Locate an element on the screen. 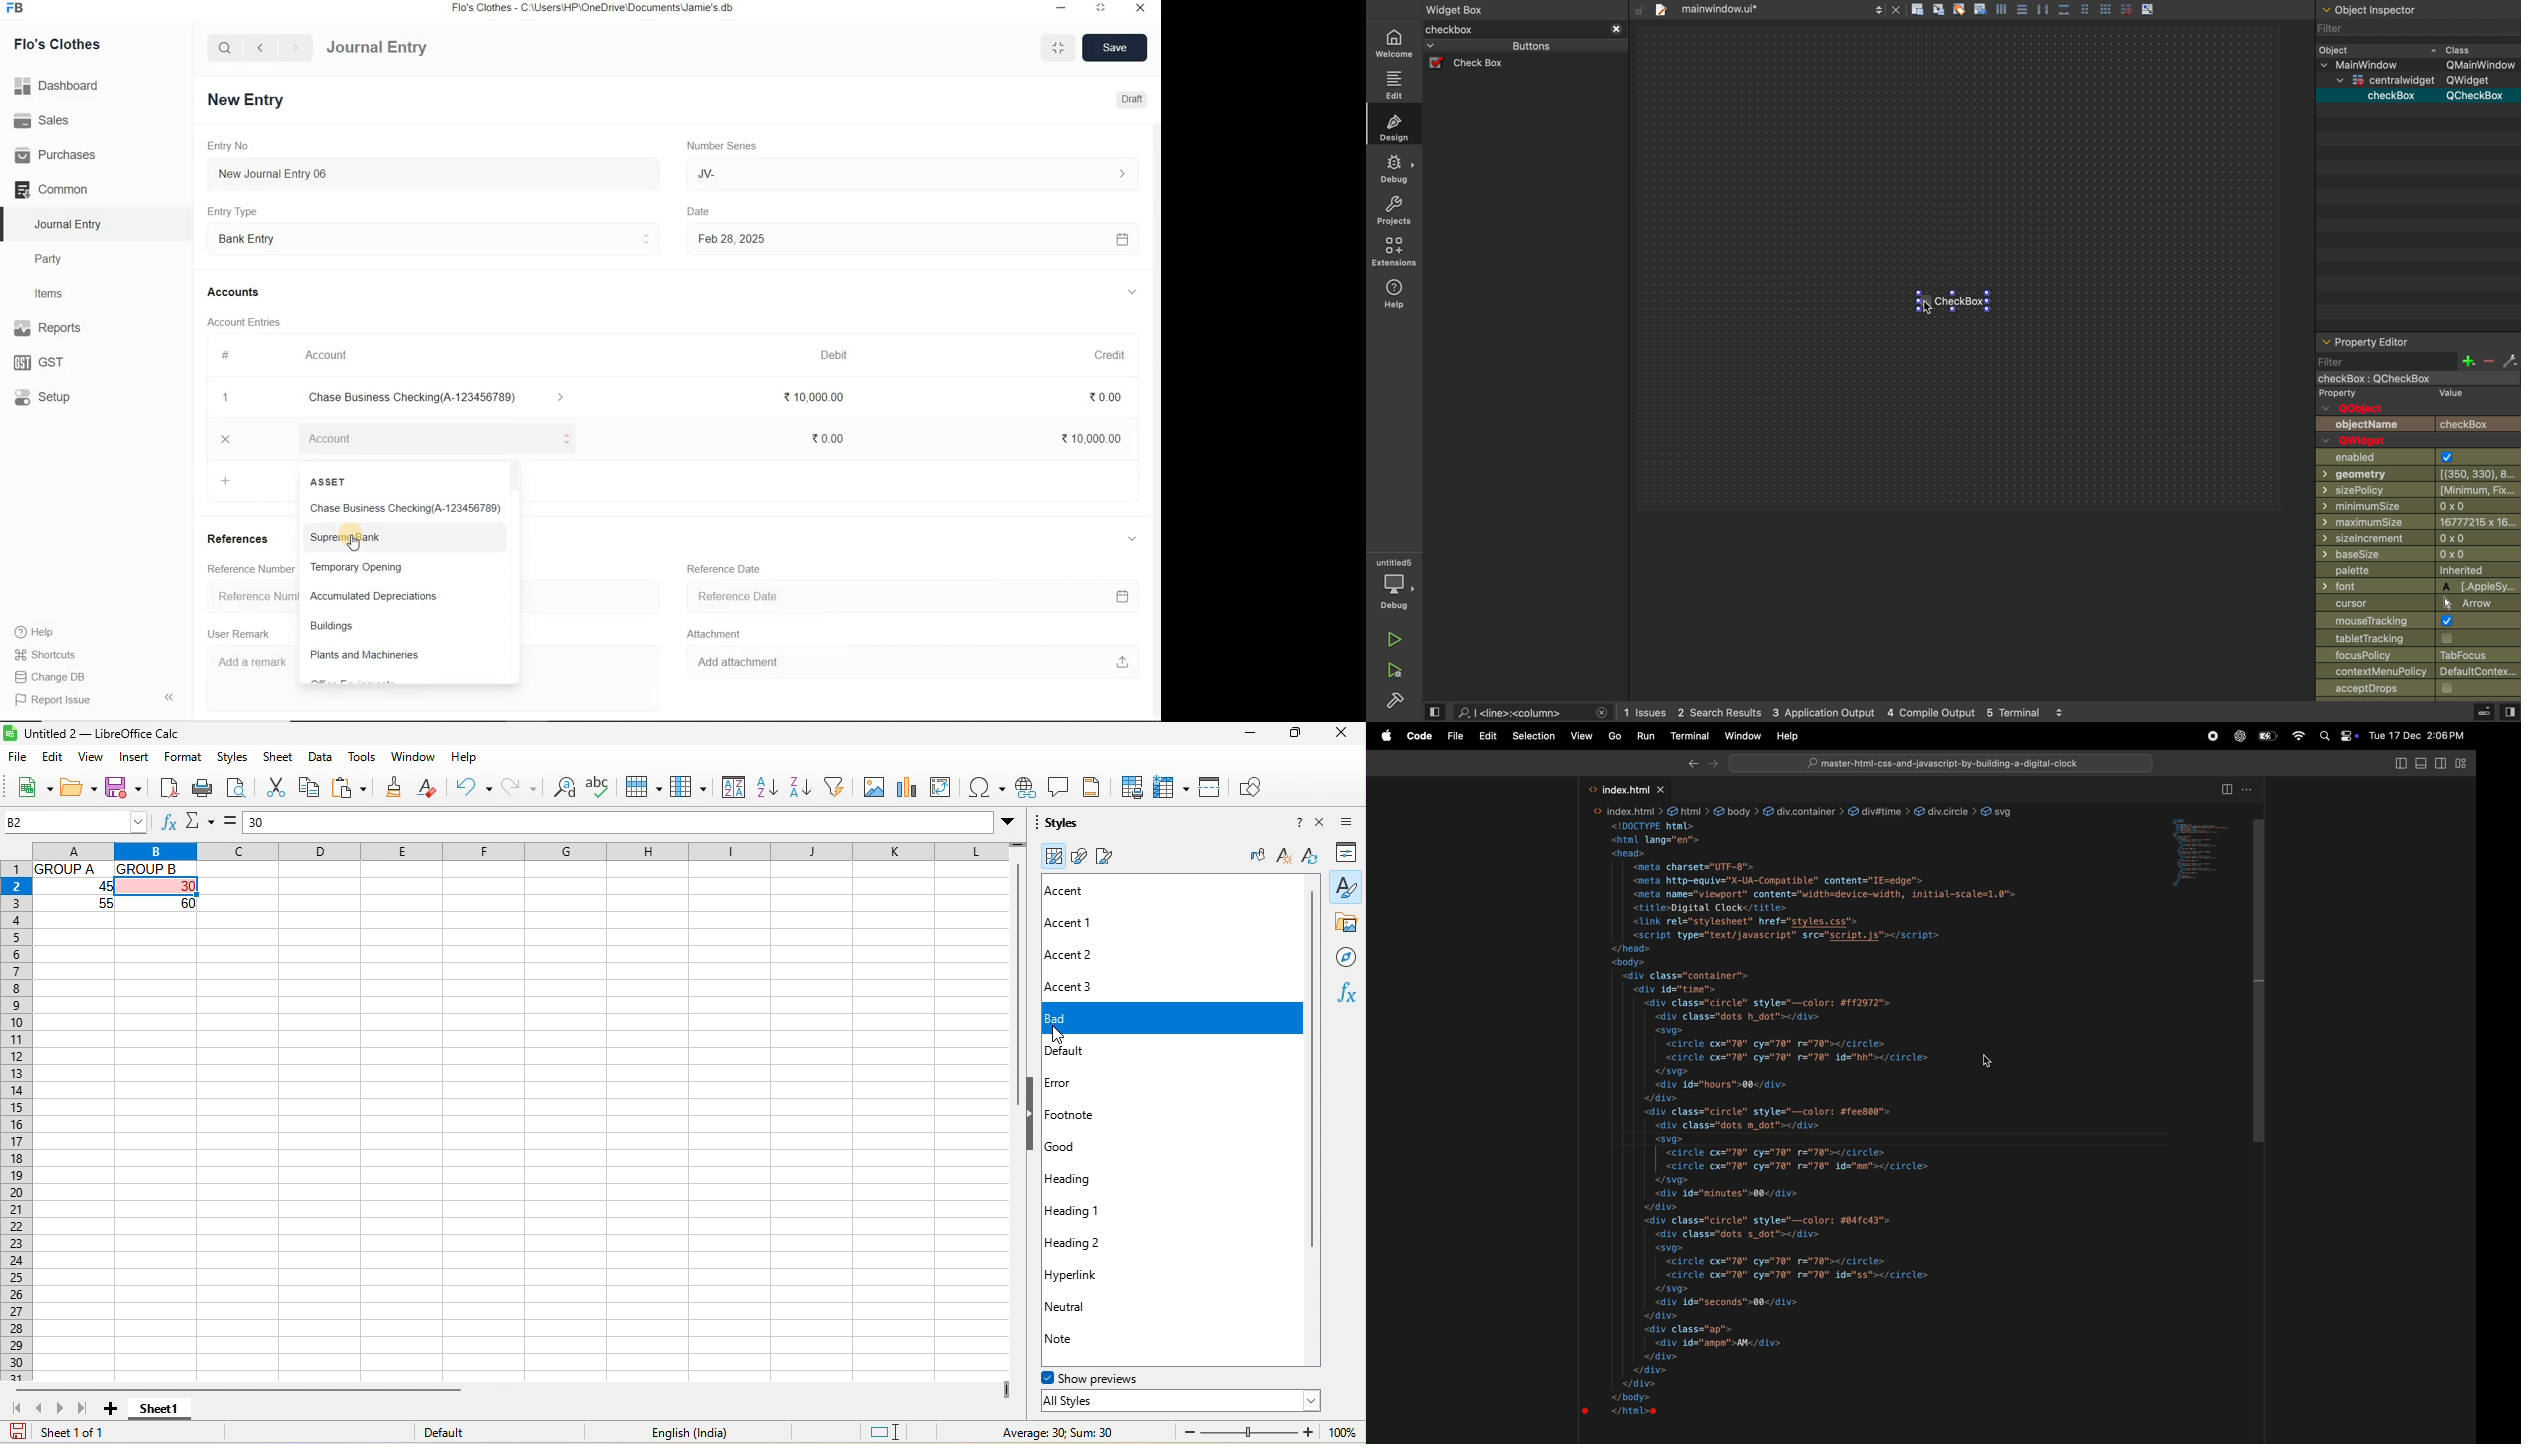  forward is located at coordinates (297, 48).